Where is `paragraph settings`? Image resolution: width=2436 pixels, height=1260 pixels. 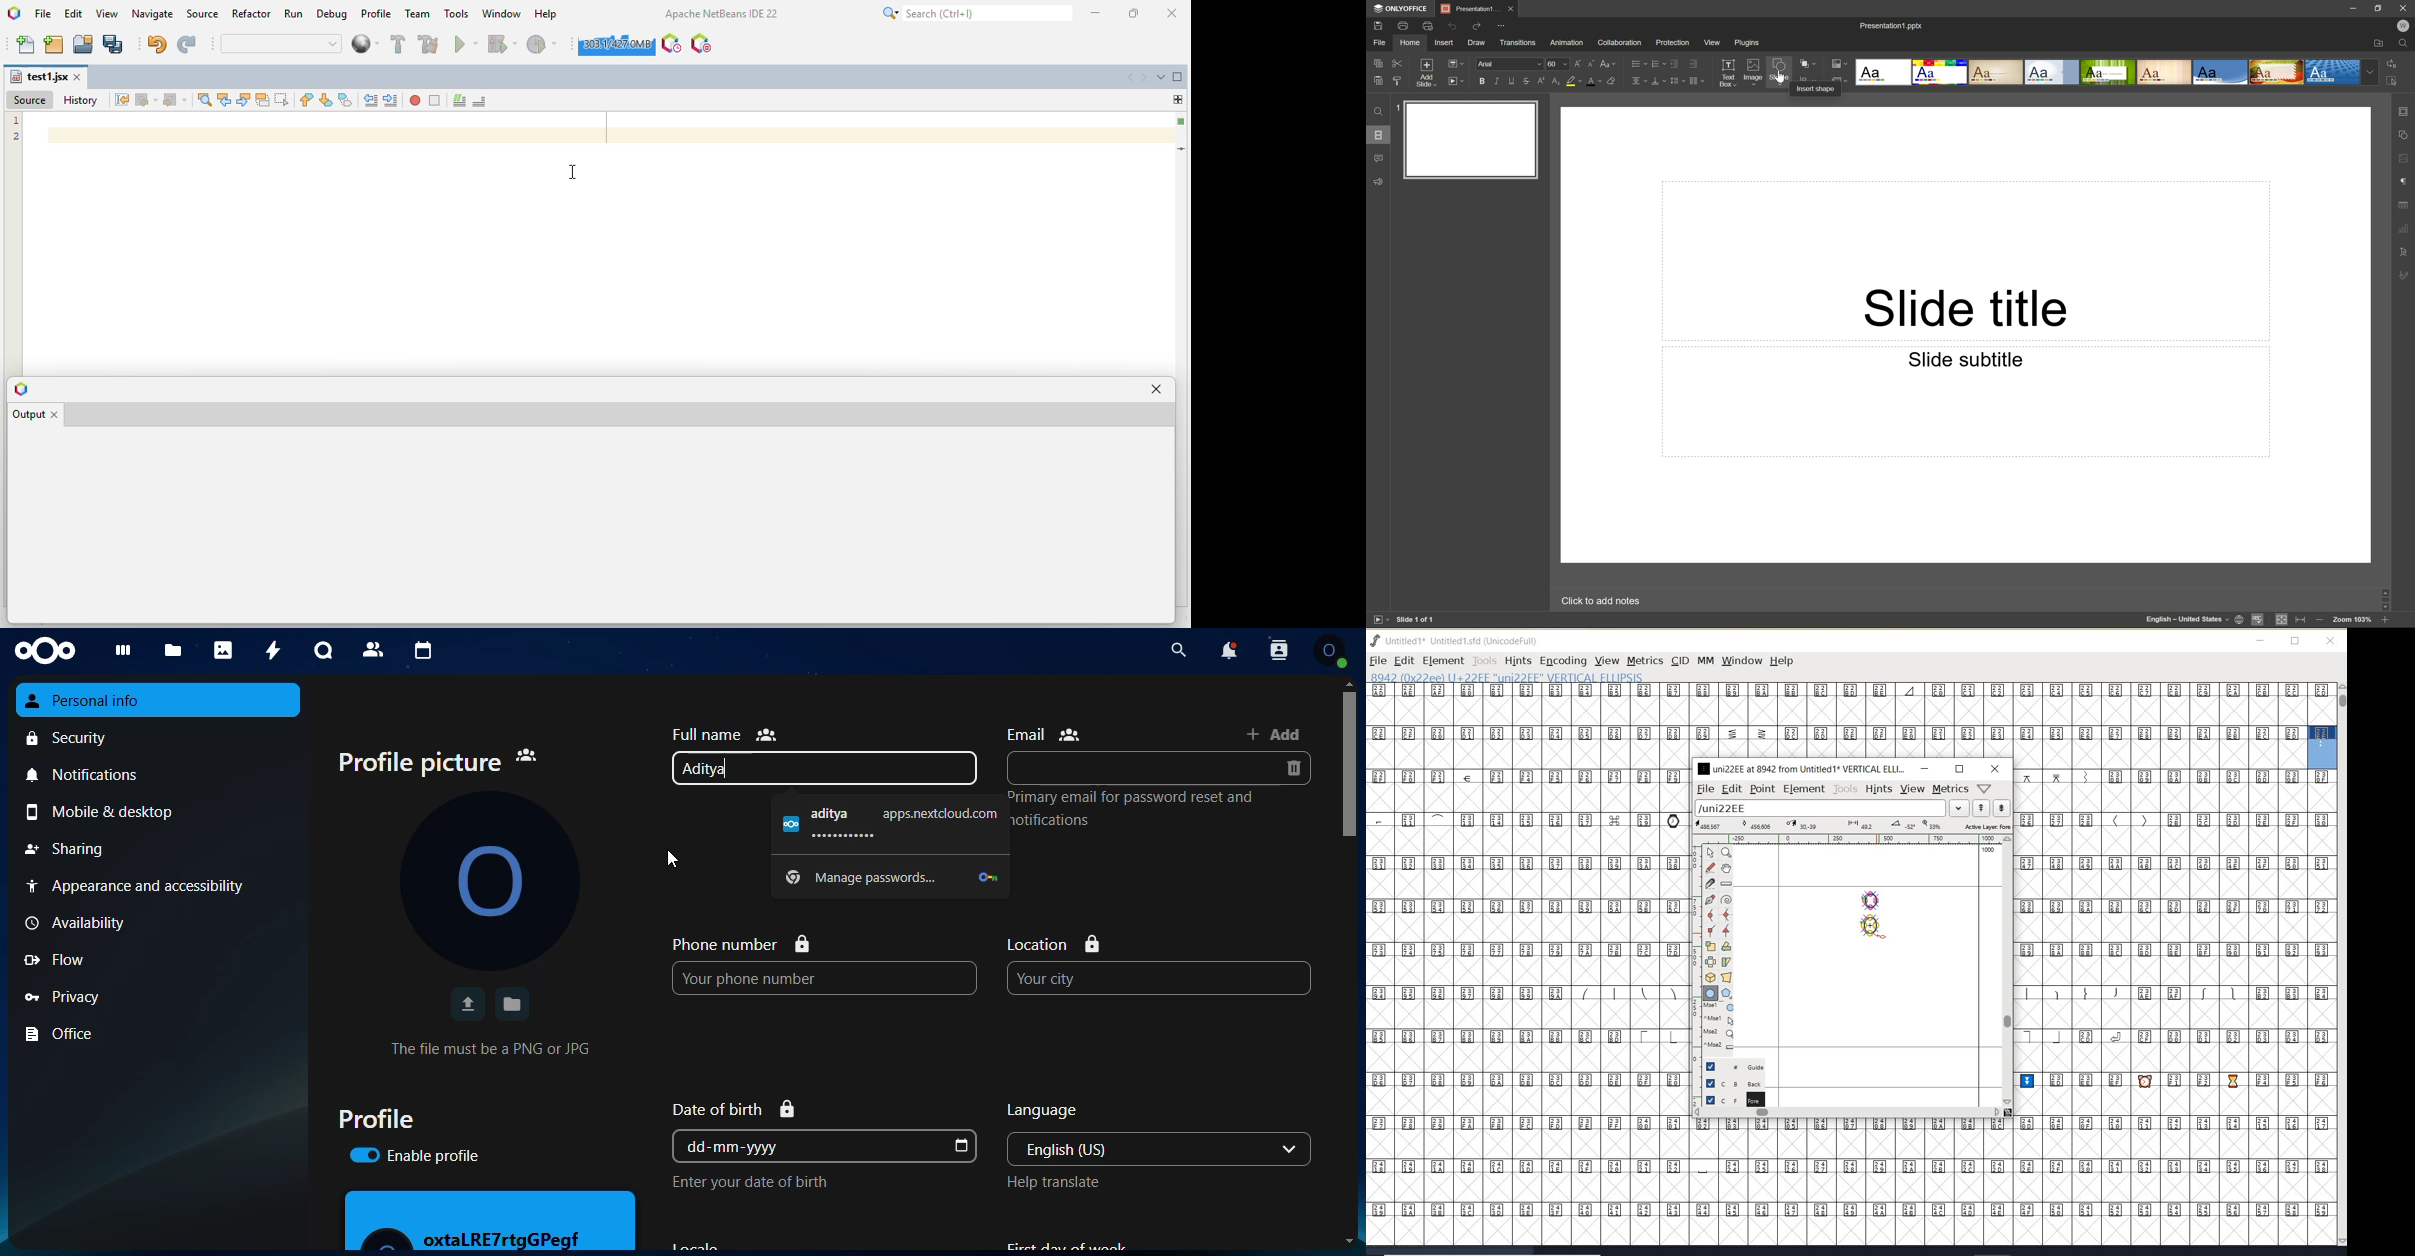 paragraph settings is located at coordinates (2404, 181).